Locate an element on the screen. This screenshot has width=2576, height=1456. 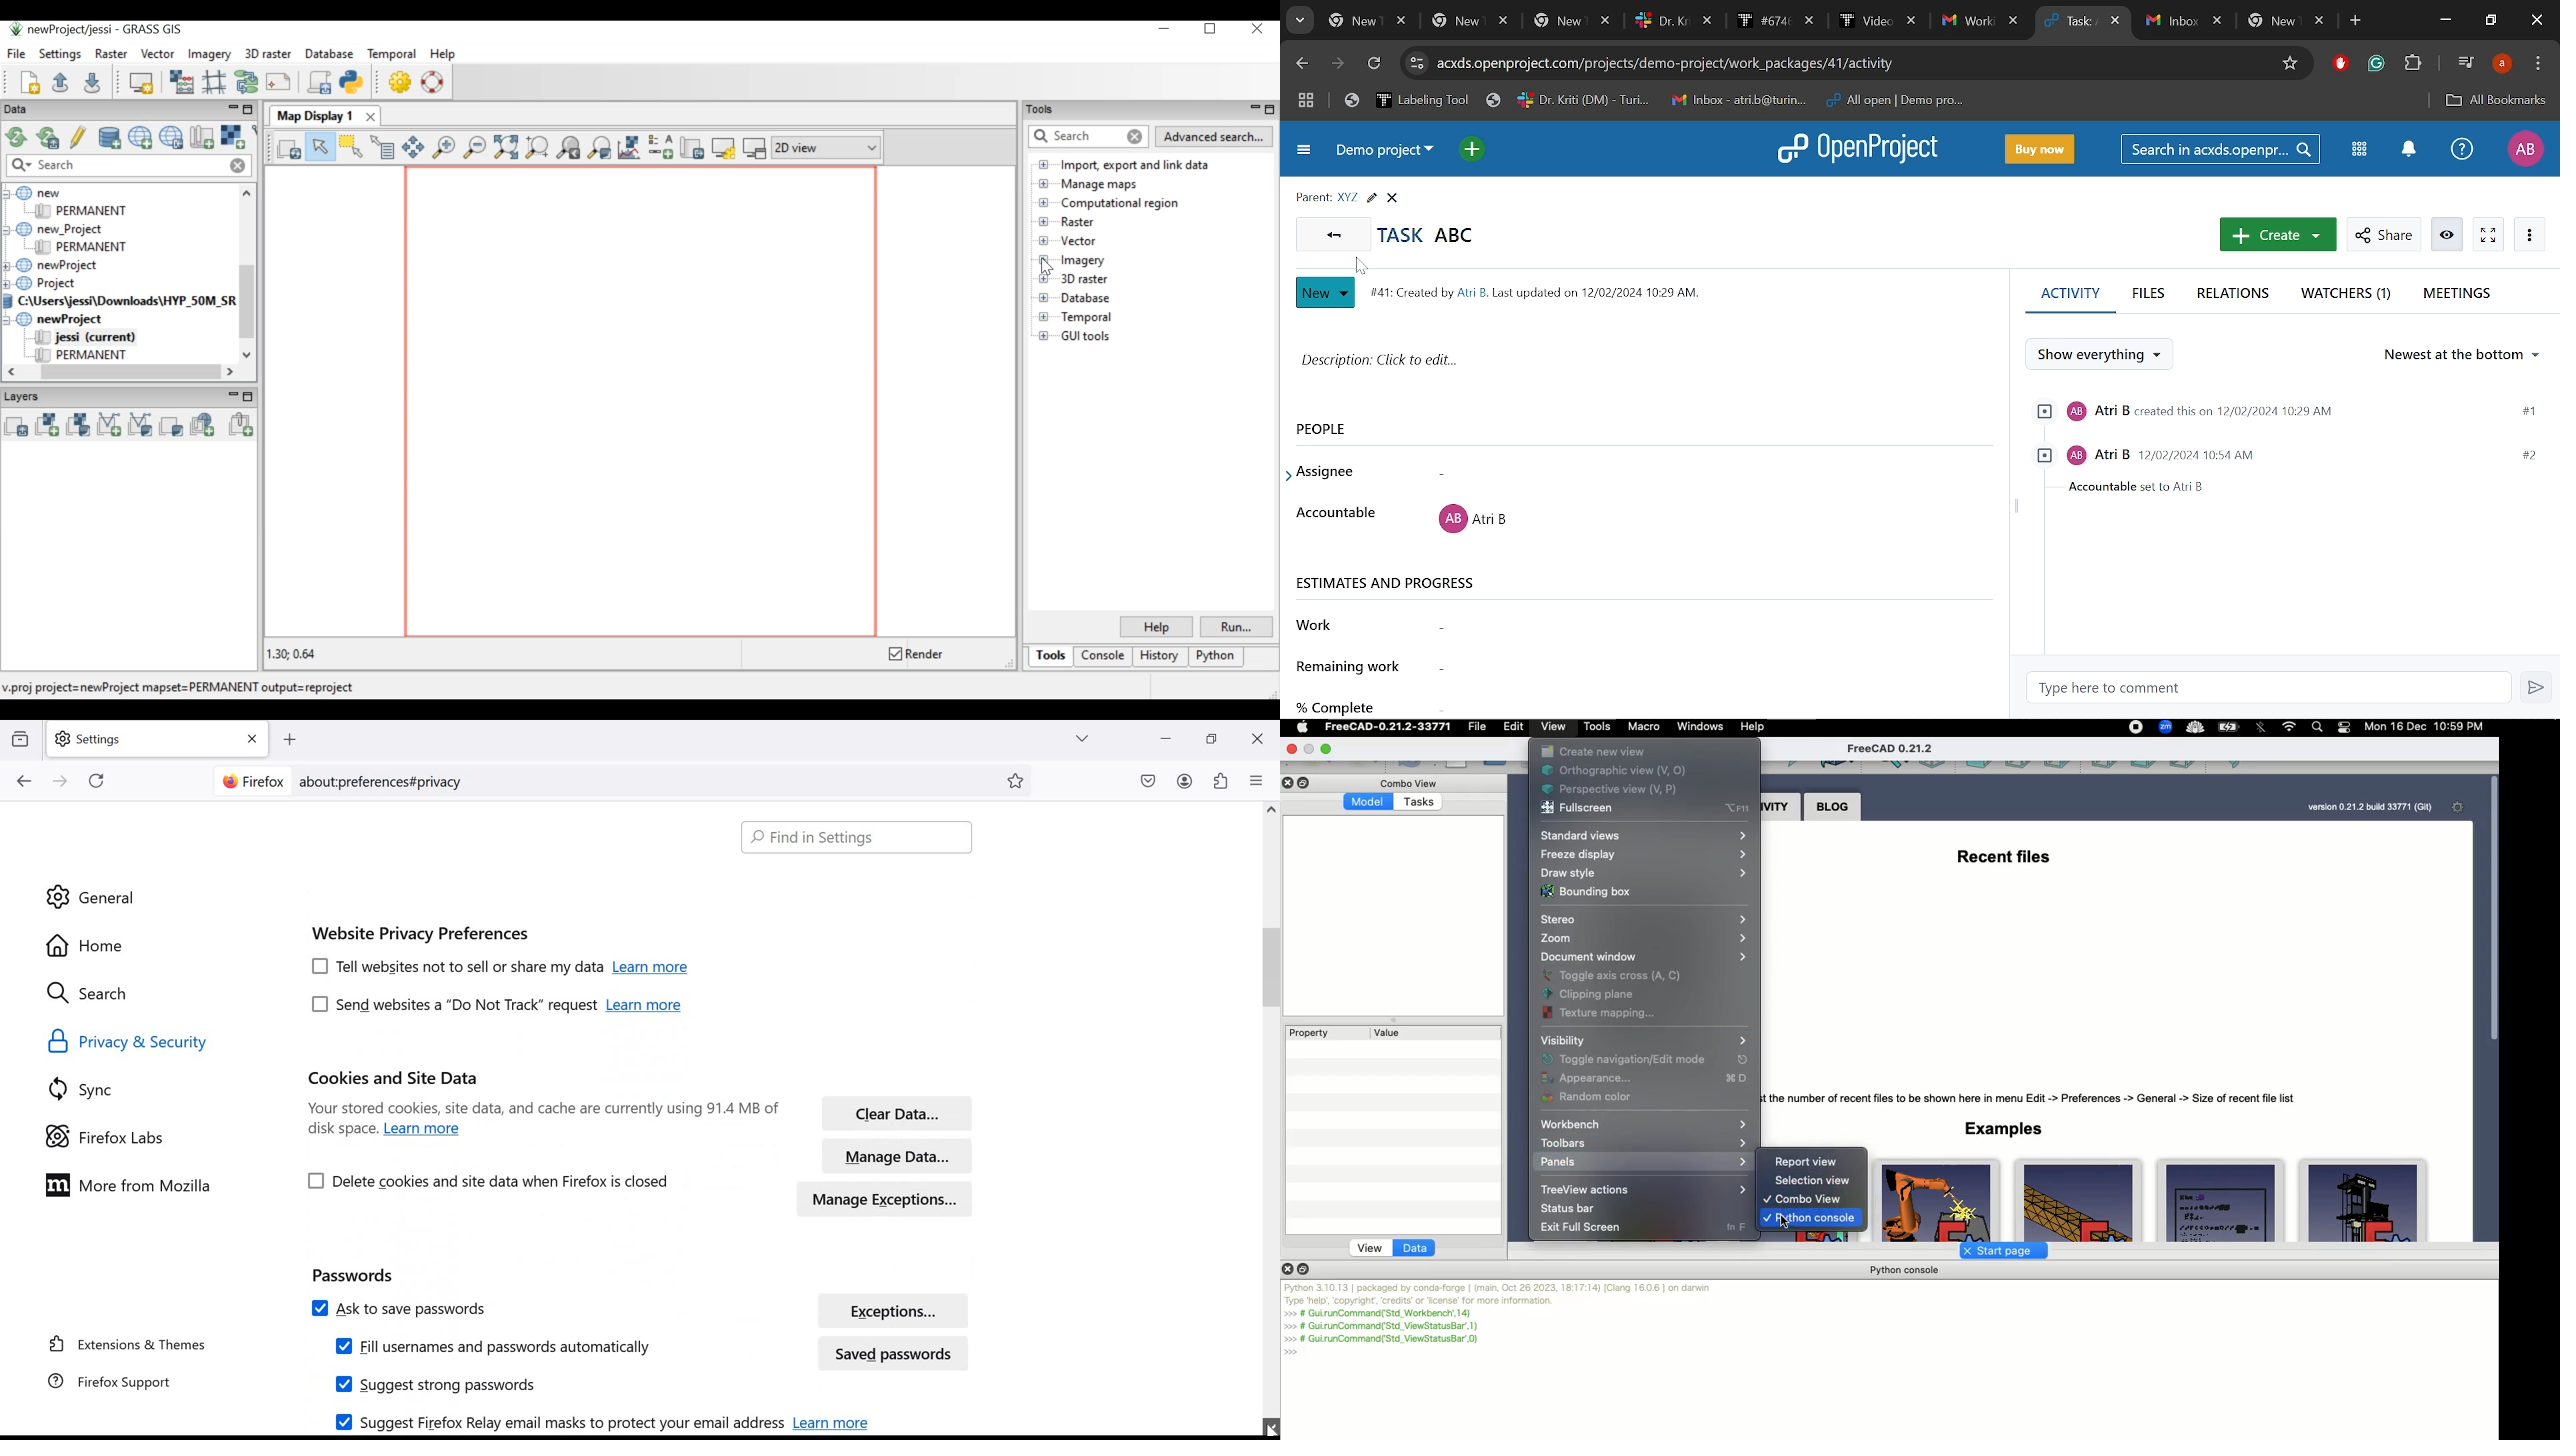
save to pocket is located at coordinates (1148, 782).